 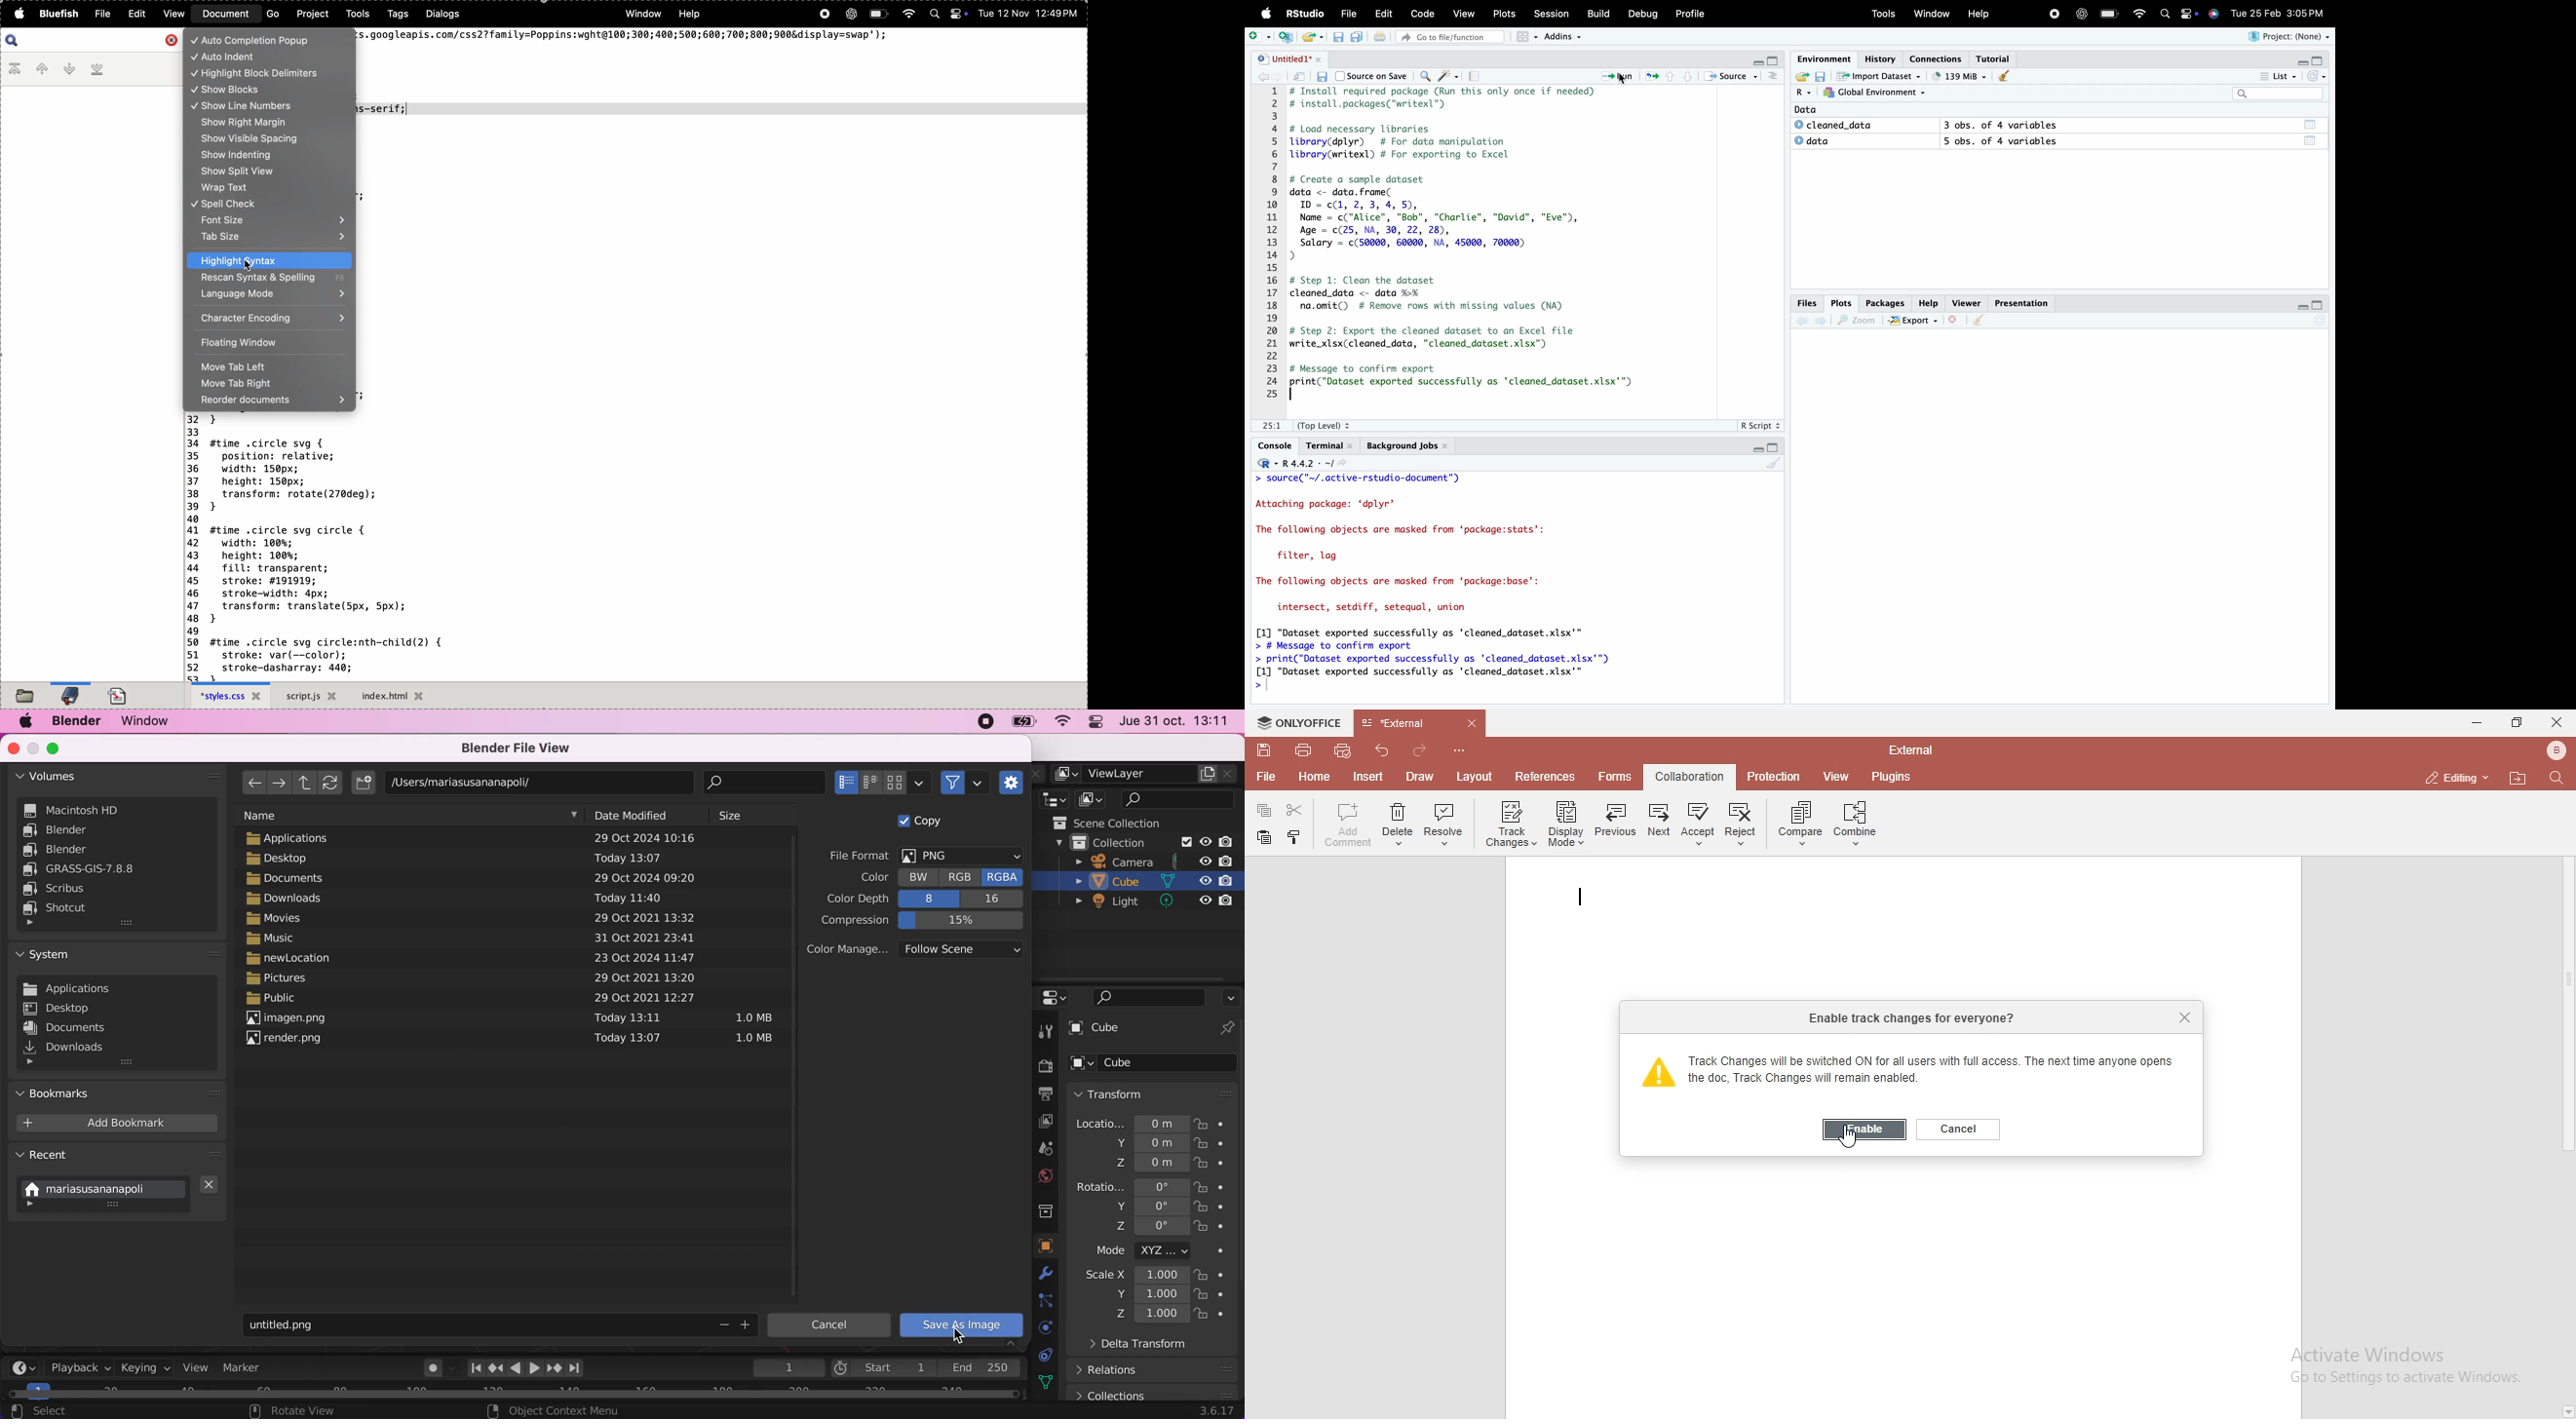 What do you see at coordinates (1886, 303) in the screenshot?
I see `Packages` at bounding box center [1886, 303].